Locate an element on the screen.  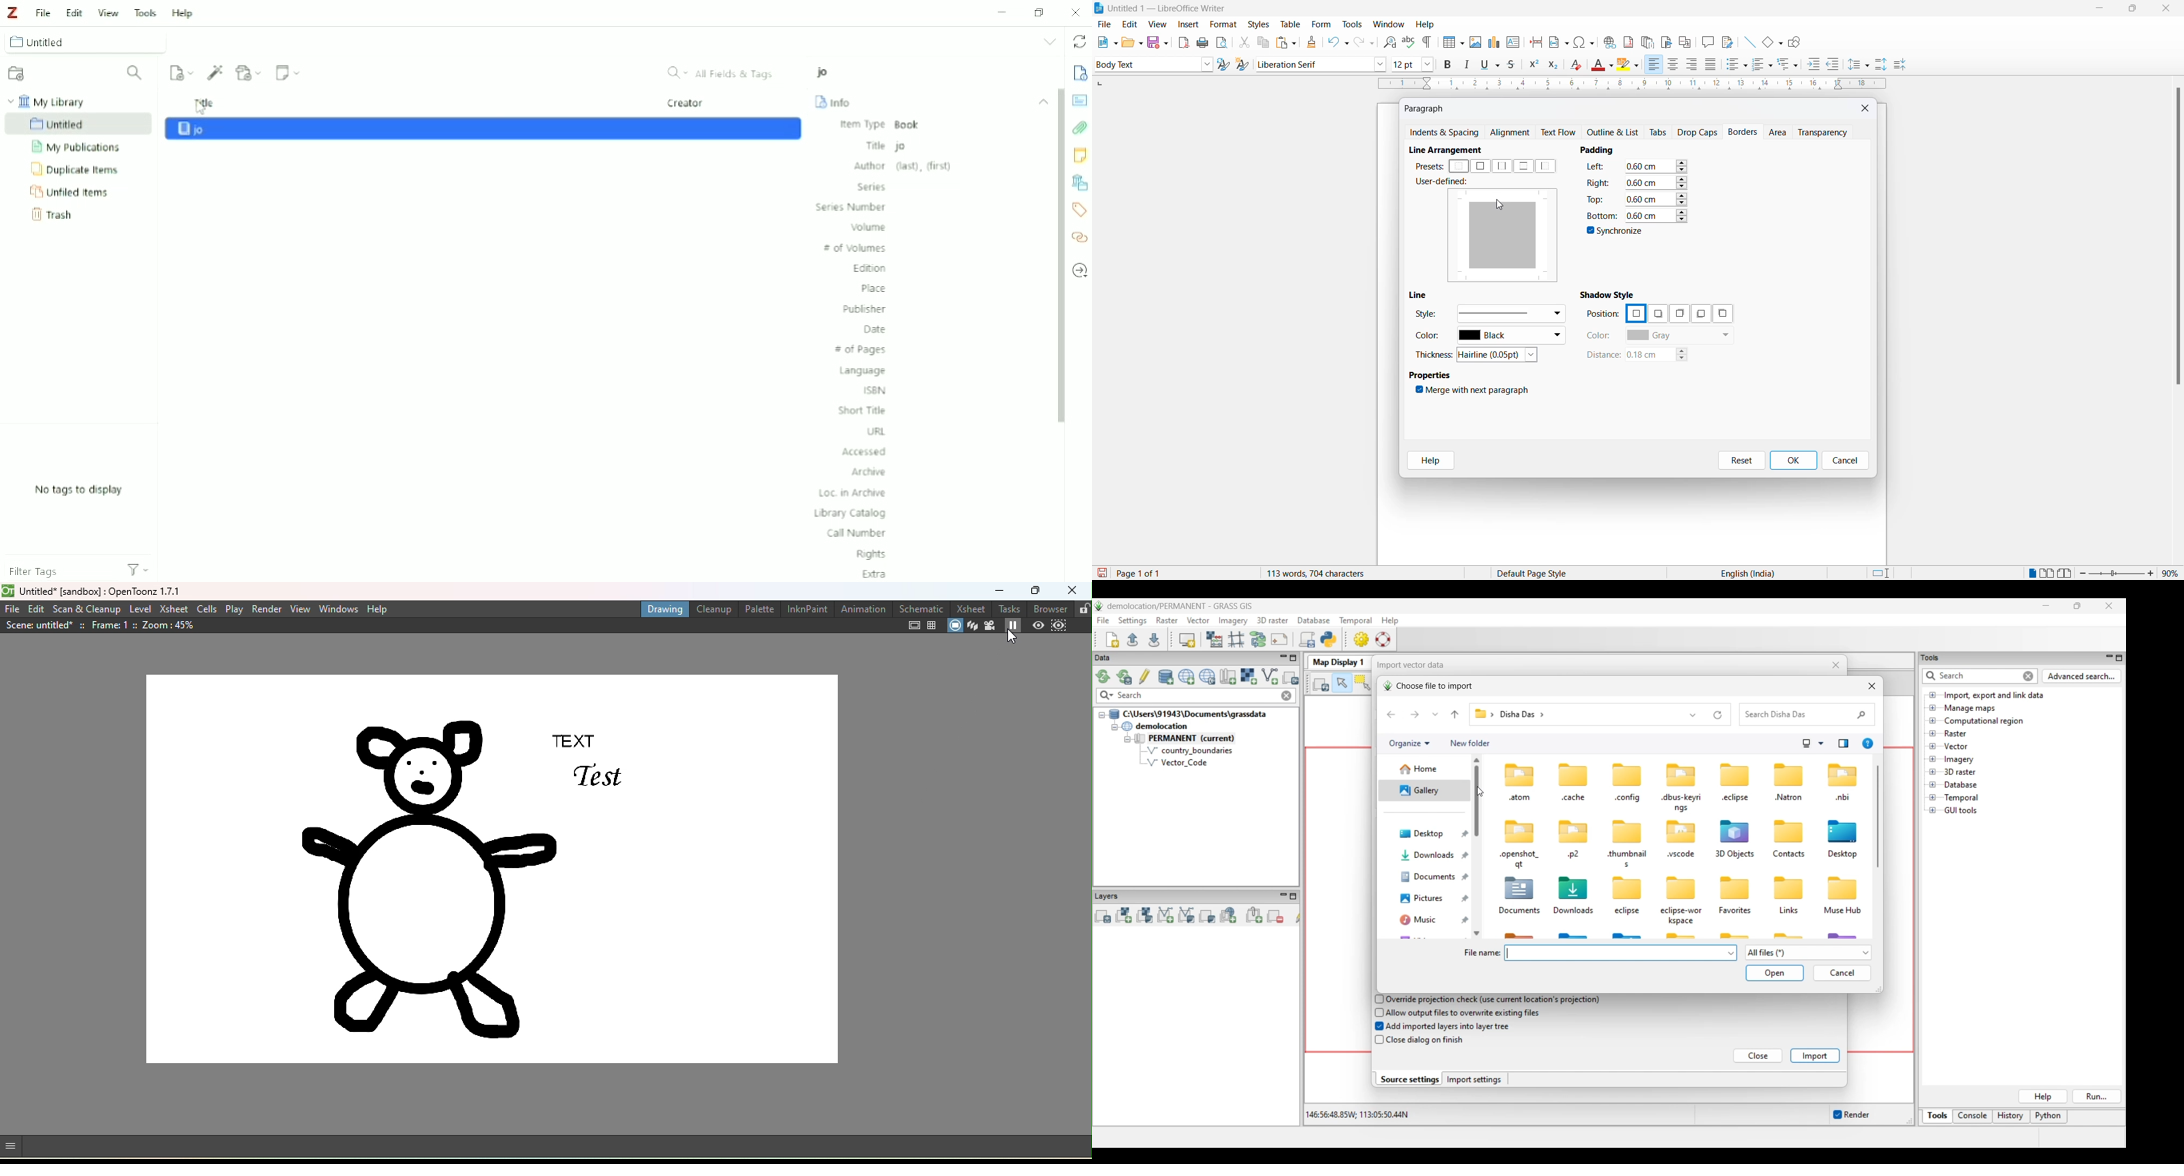
Publisher is located at coordinates (865, 309).